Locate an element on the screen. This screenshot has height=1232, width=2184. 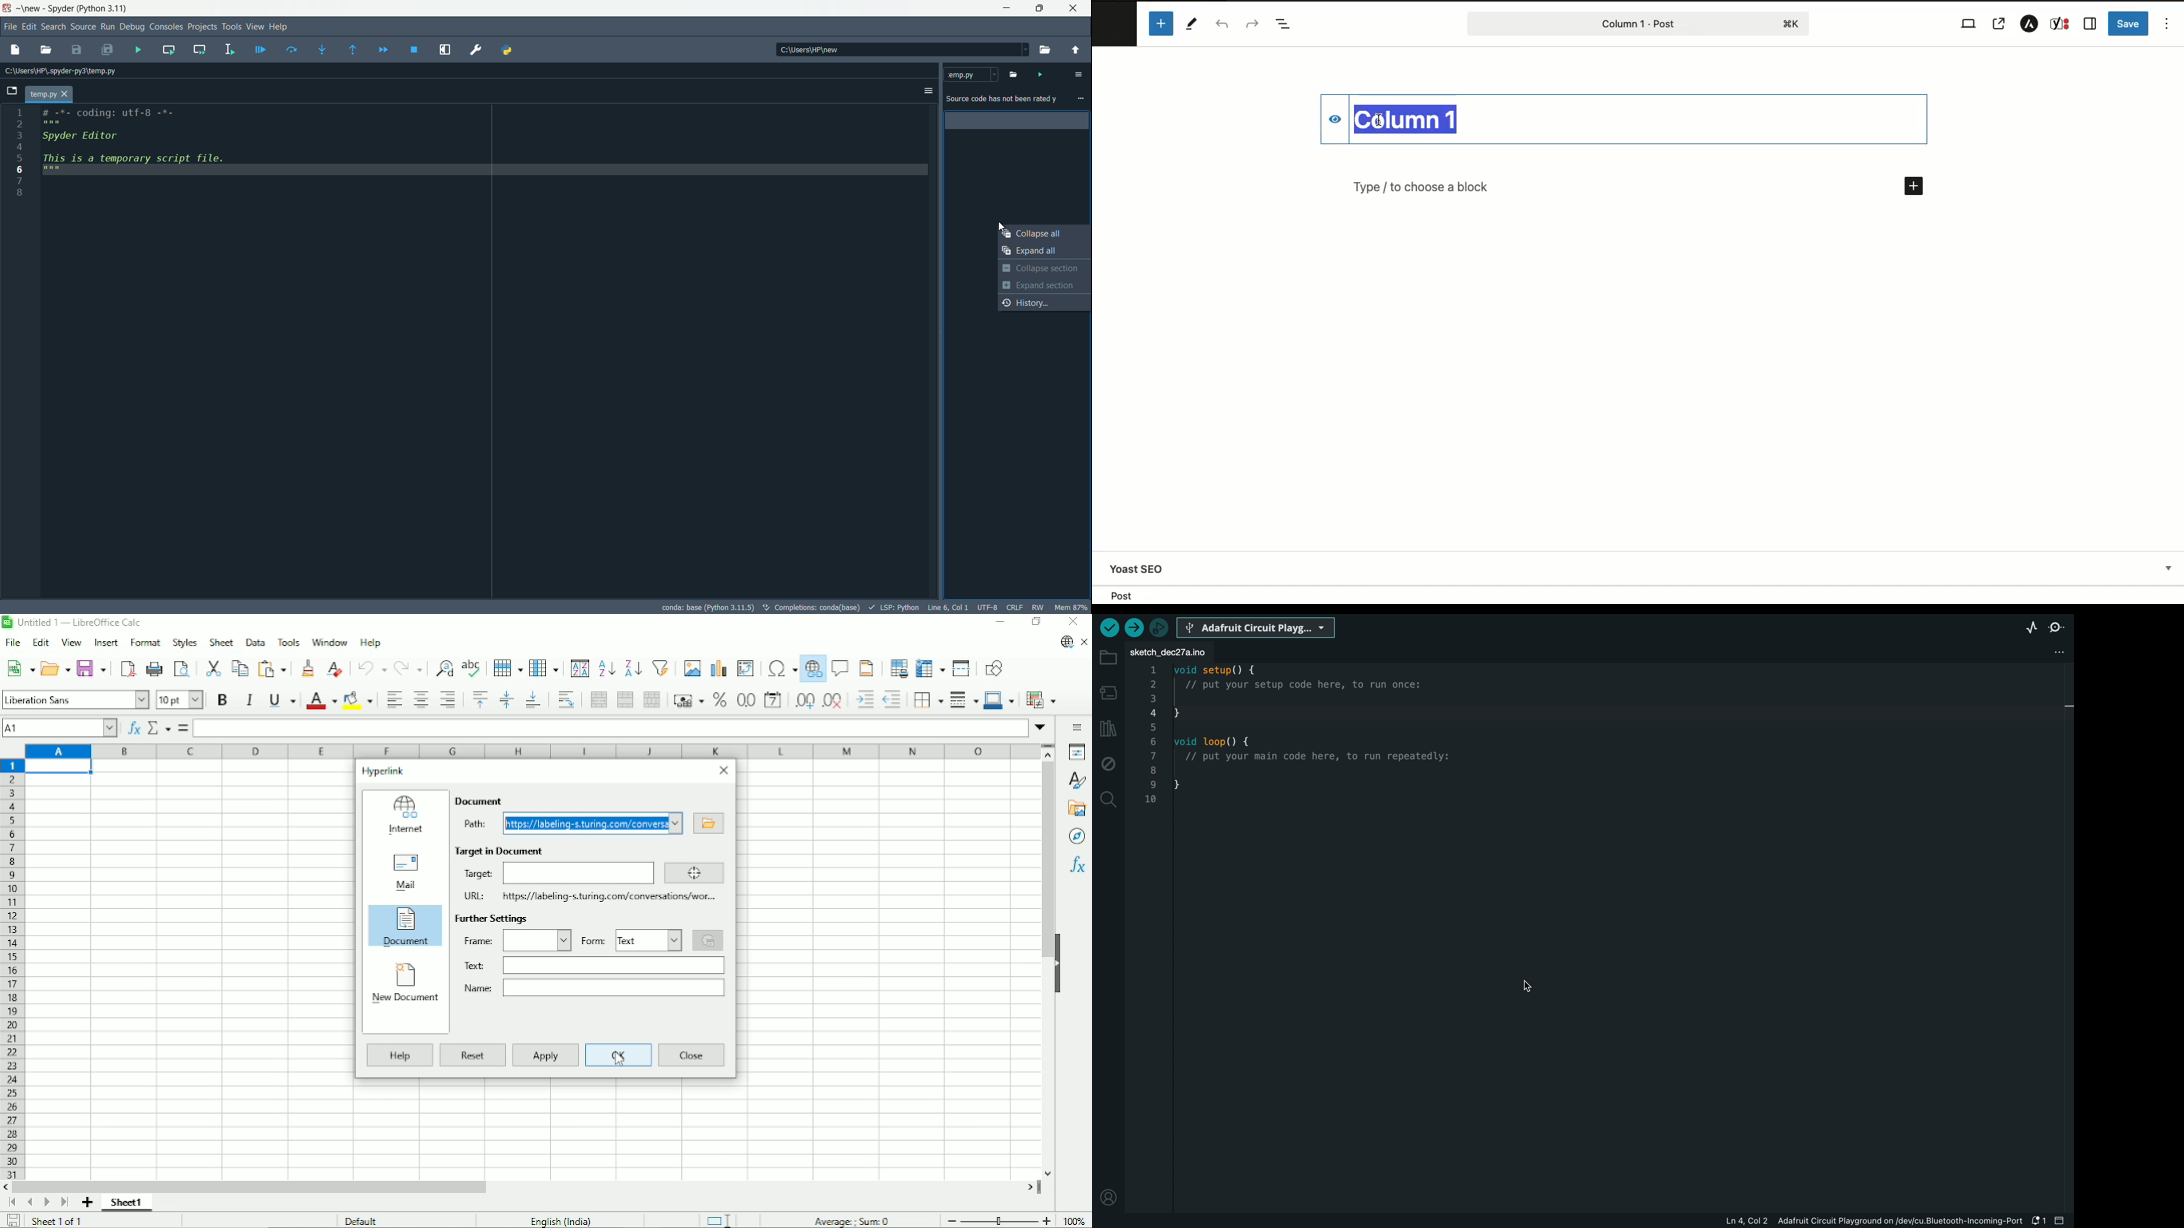
run current cell and go to the next one is located at coordinates (200, 49).